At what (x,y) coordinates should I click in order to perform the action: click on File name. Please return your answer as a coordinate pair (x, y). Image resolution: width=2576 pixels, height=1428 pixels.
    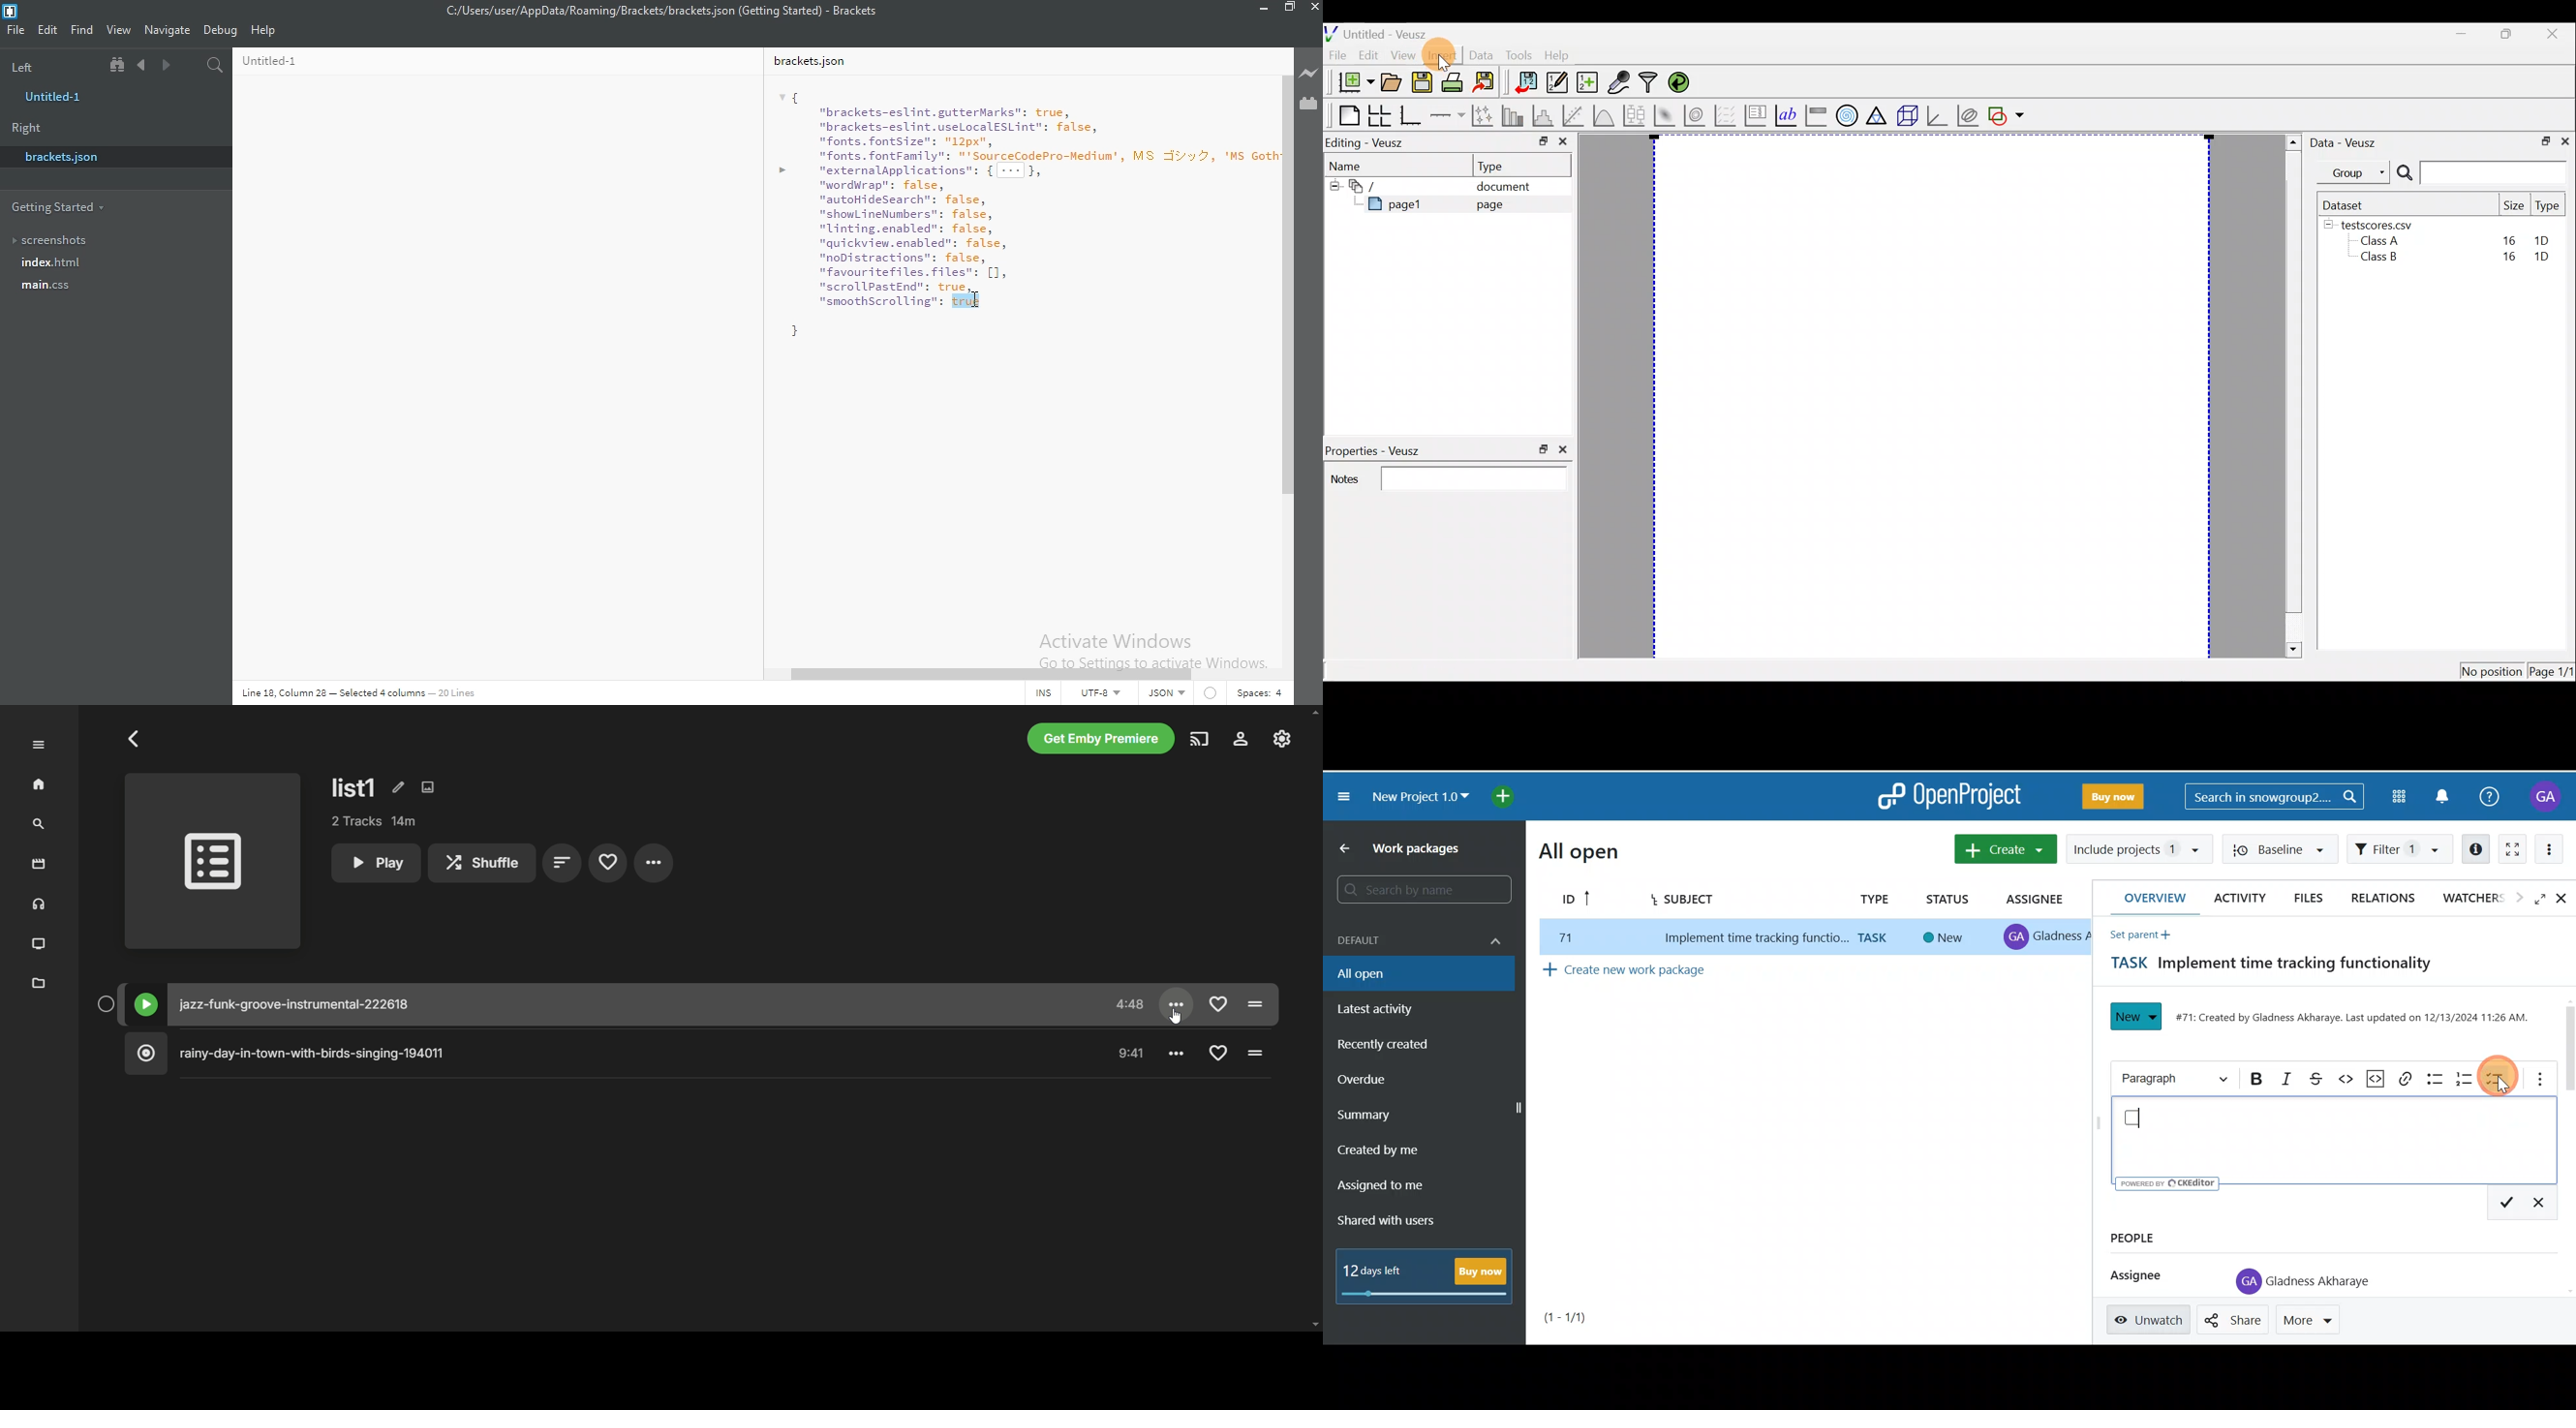
    Looking at the image, I should click on (658, 14).